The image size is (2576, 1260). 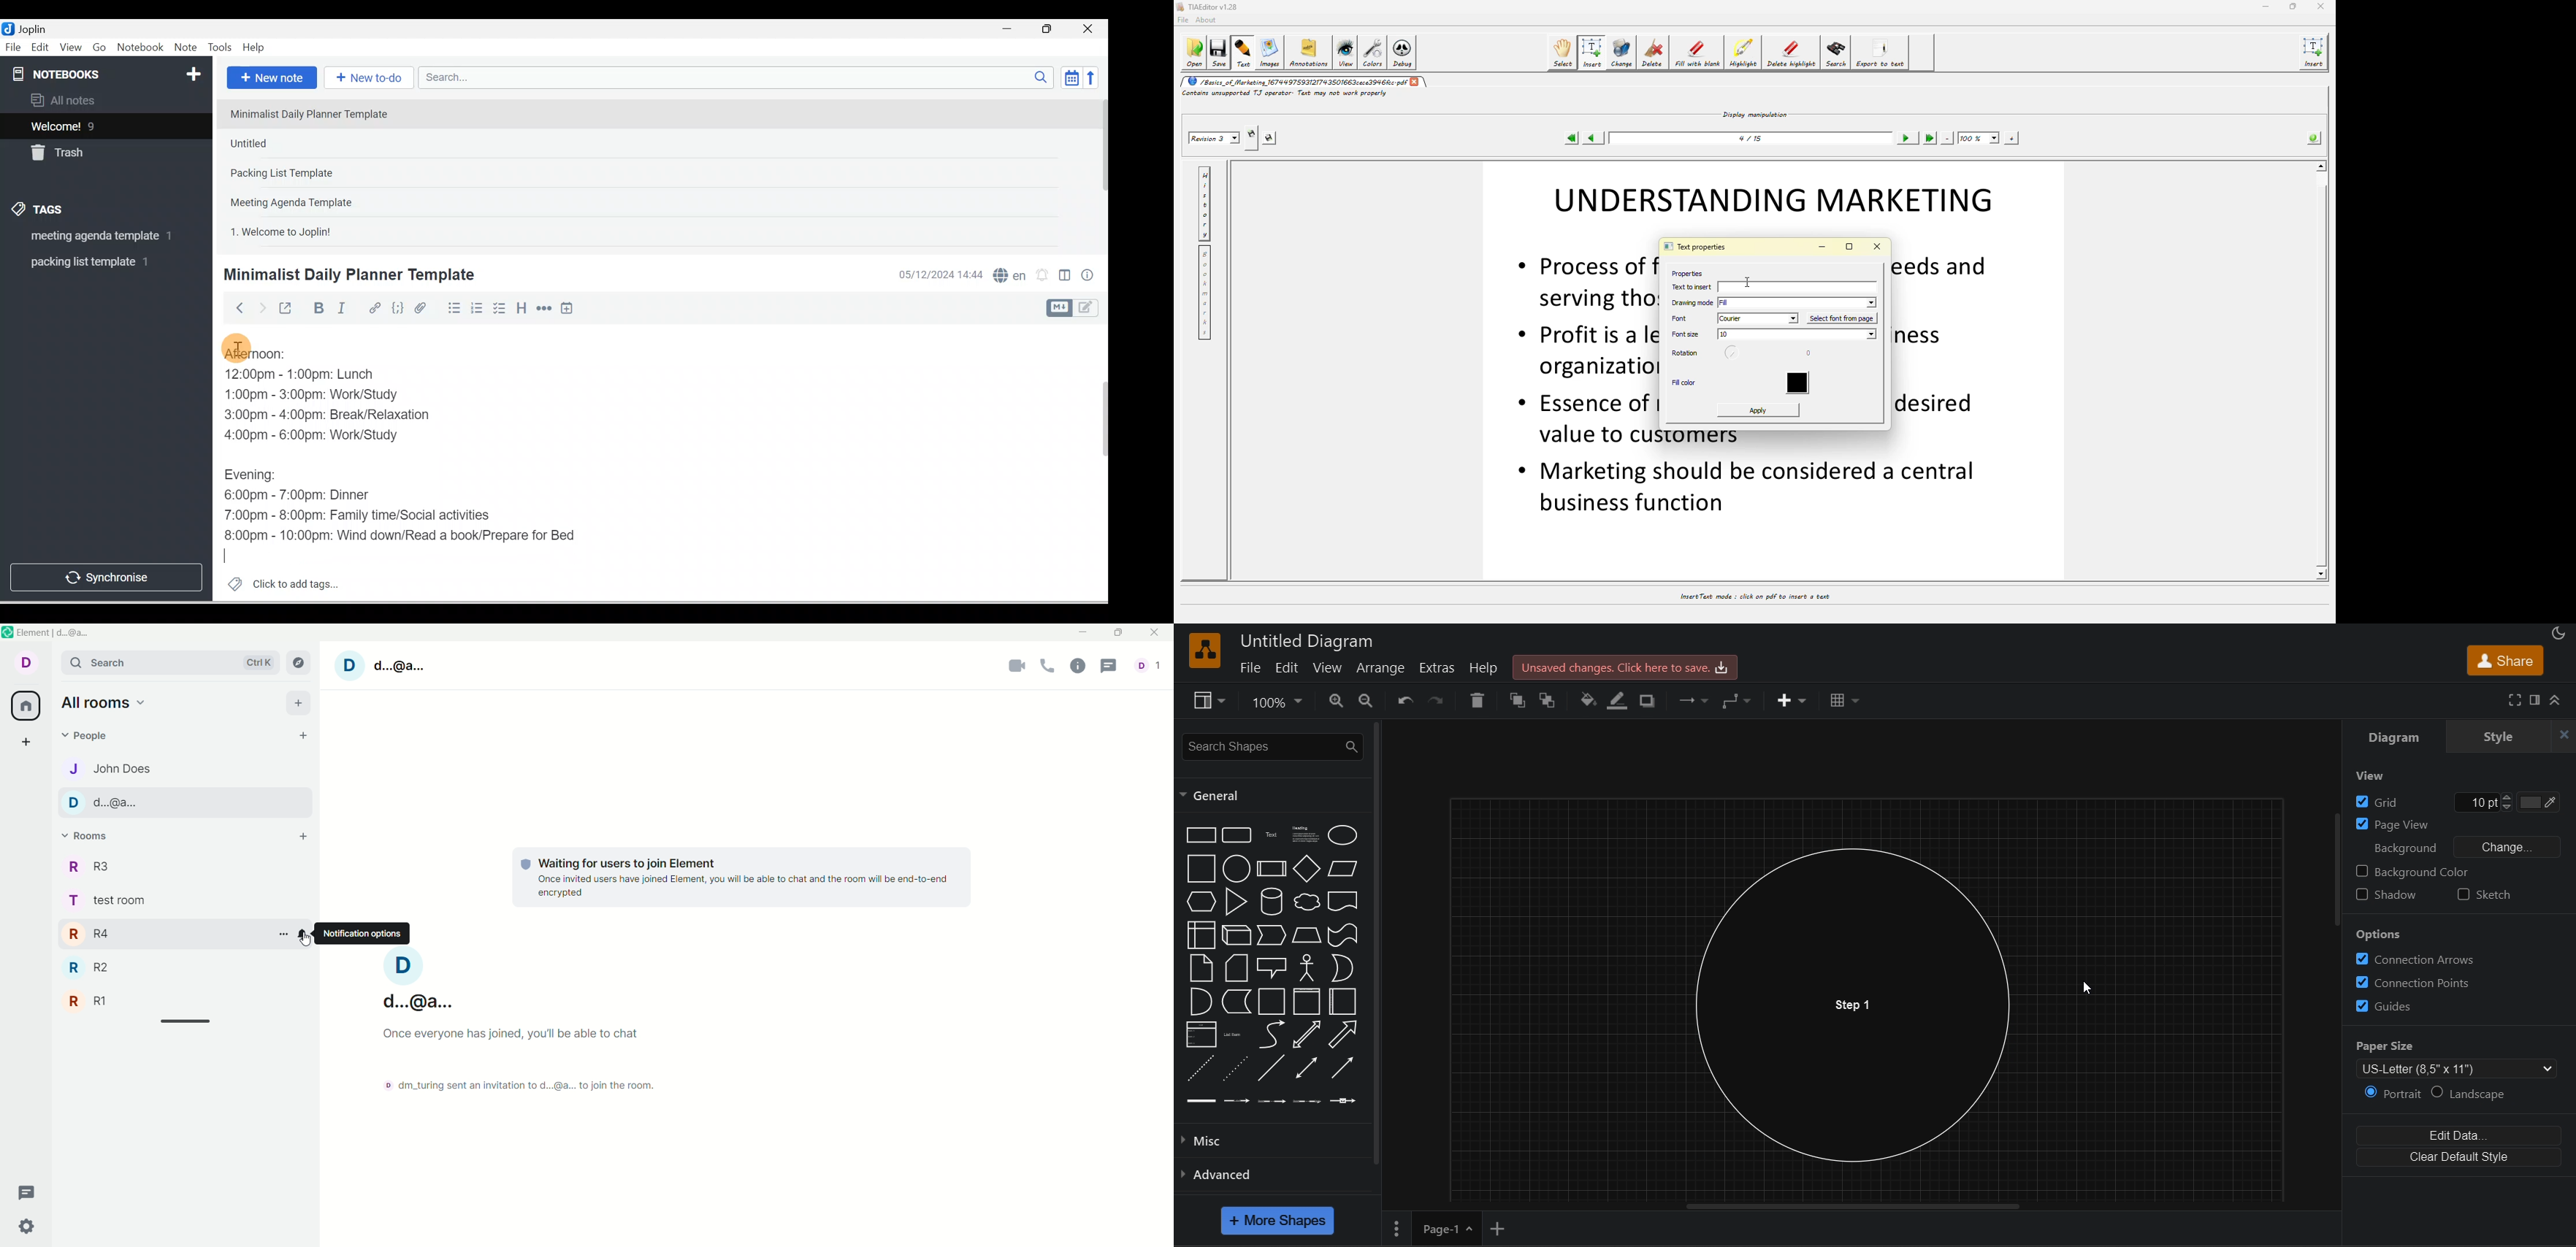 I want to click on d...@a..., chat 2, so click(x=185, y=803).